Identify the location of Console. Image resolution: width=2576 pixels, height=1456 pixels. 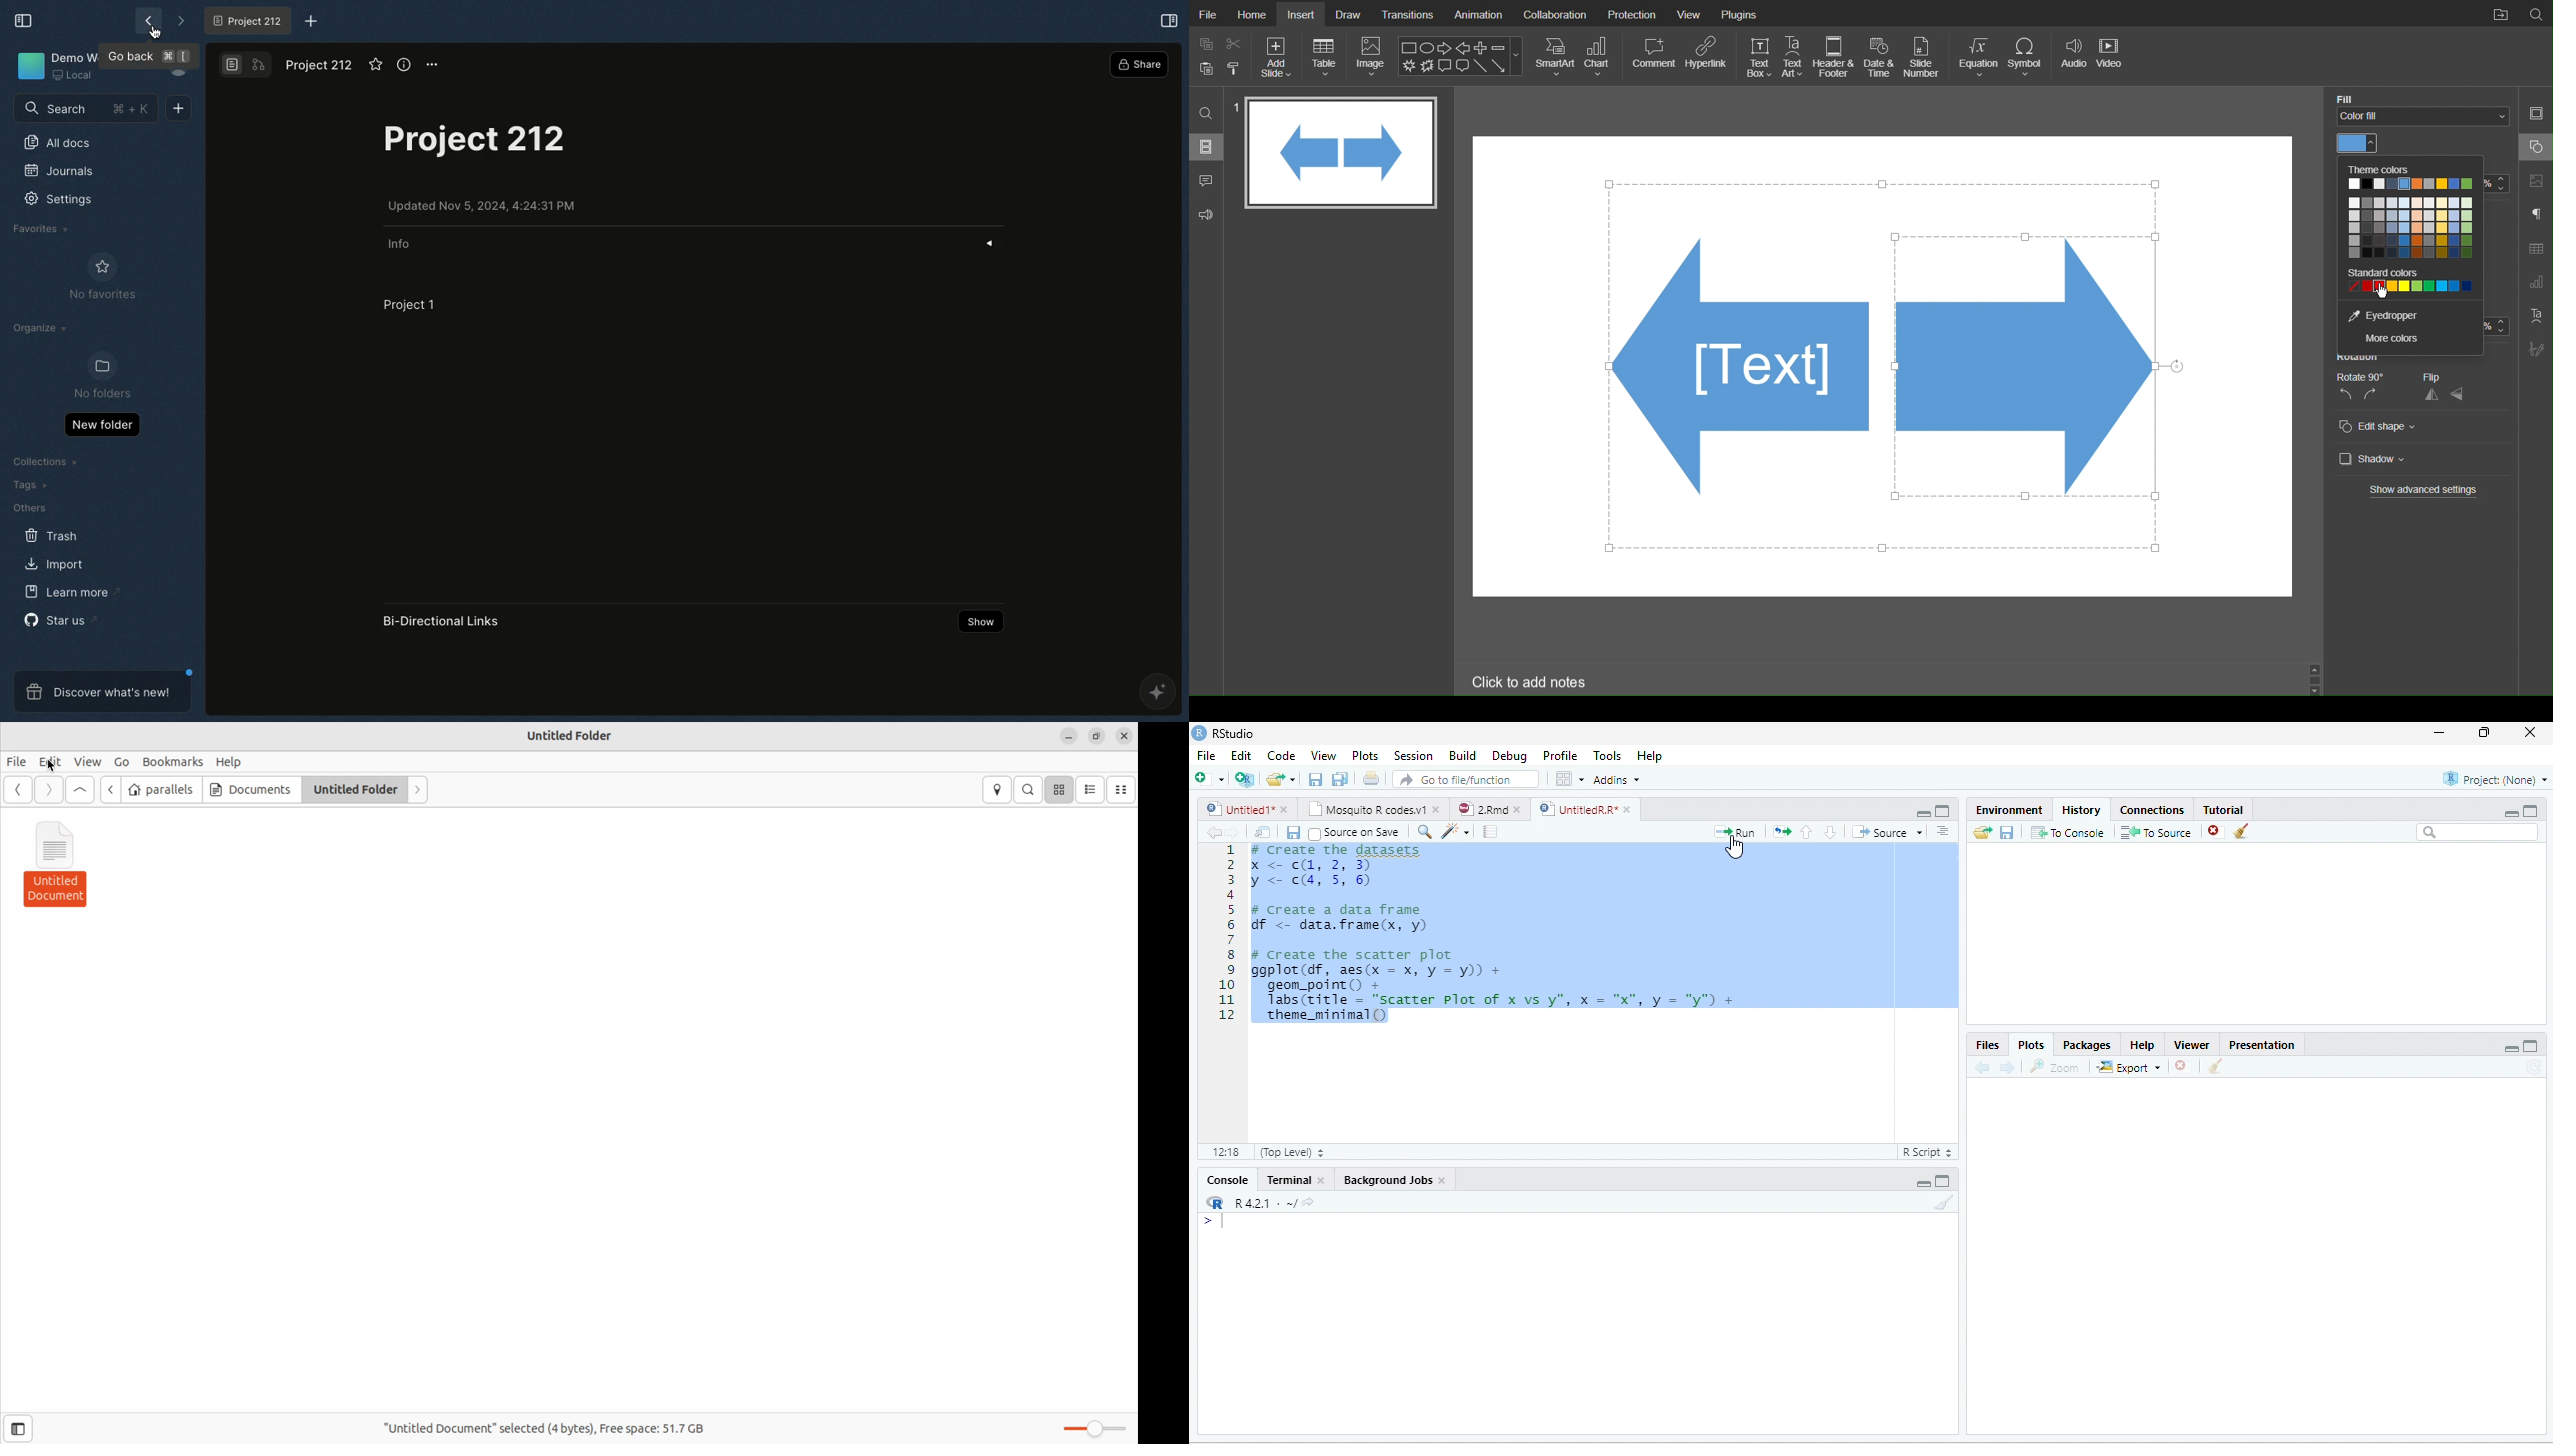
(1227, 1180).